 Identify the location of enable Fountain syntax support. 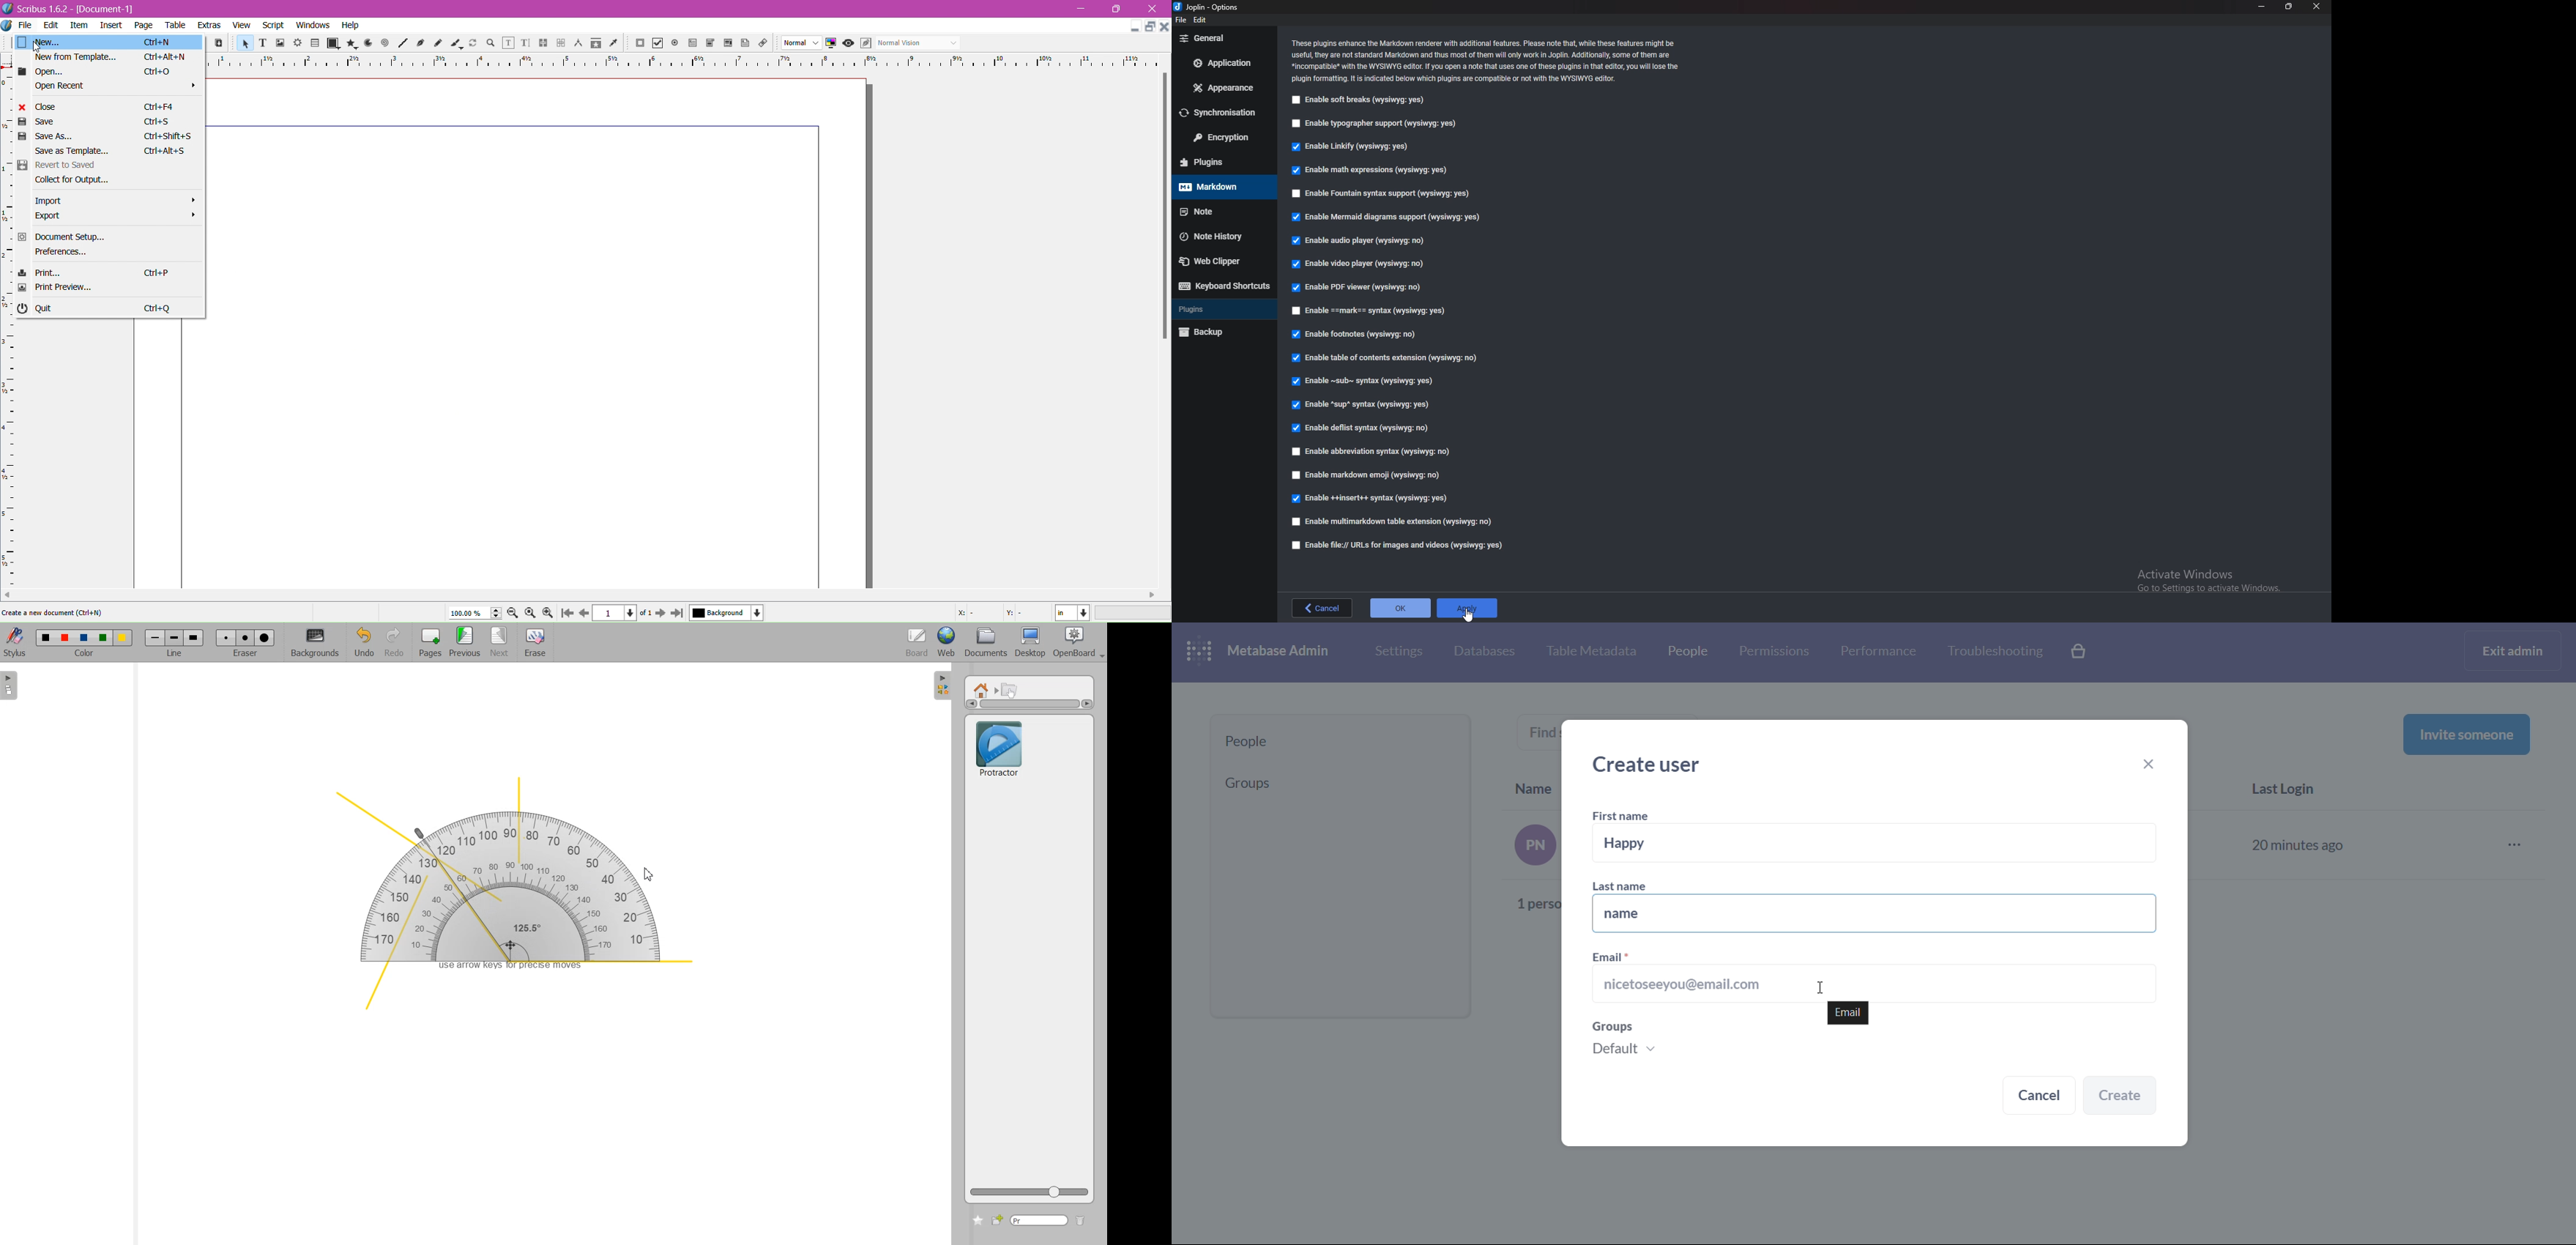
(1384, 194).